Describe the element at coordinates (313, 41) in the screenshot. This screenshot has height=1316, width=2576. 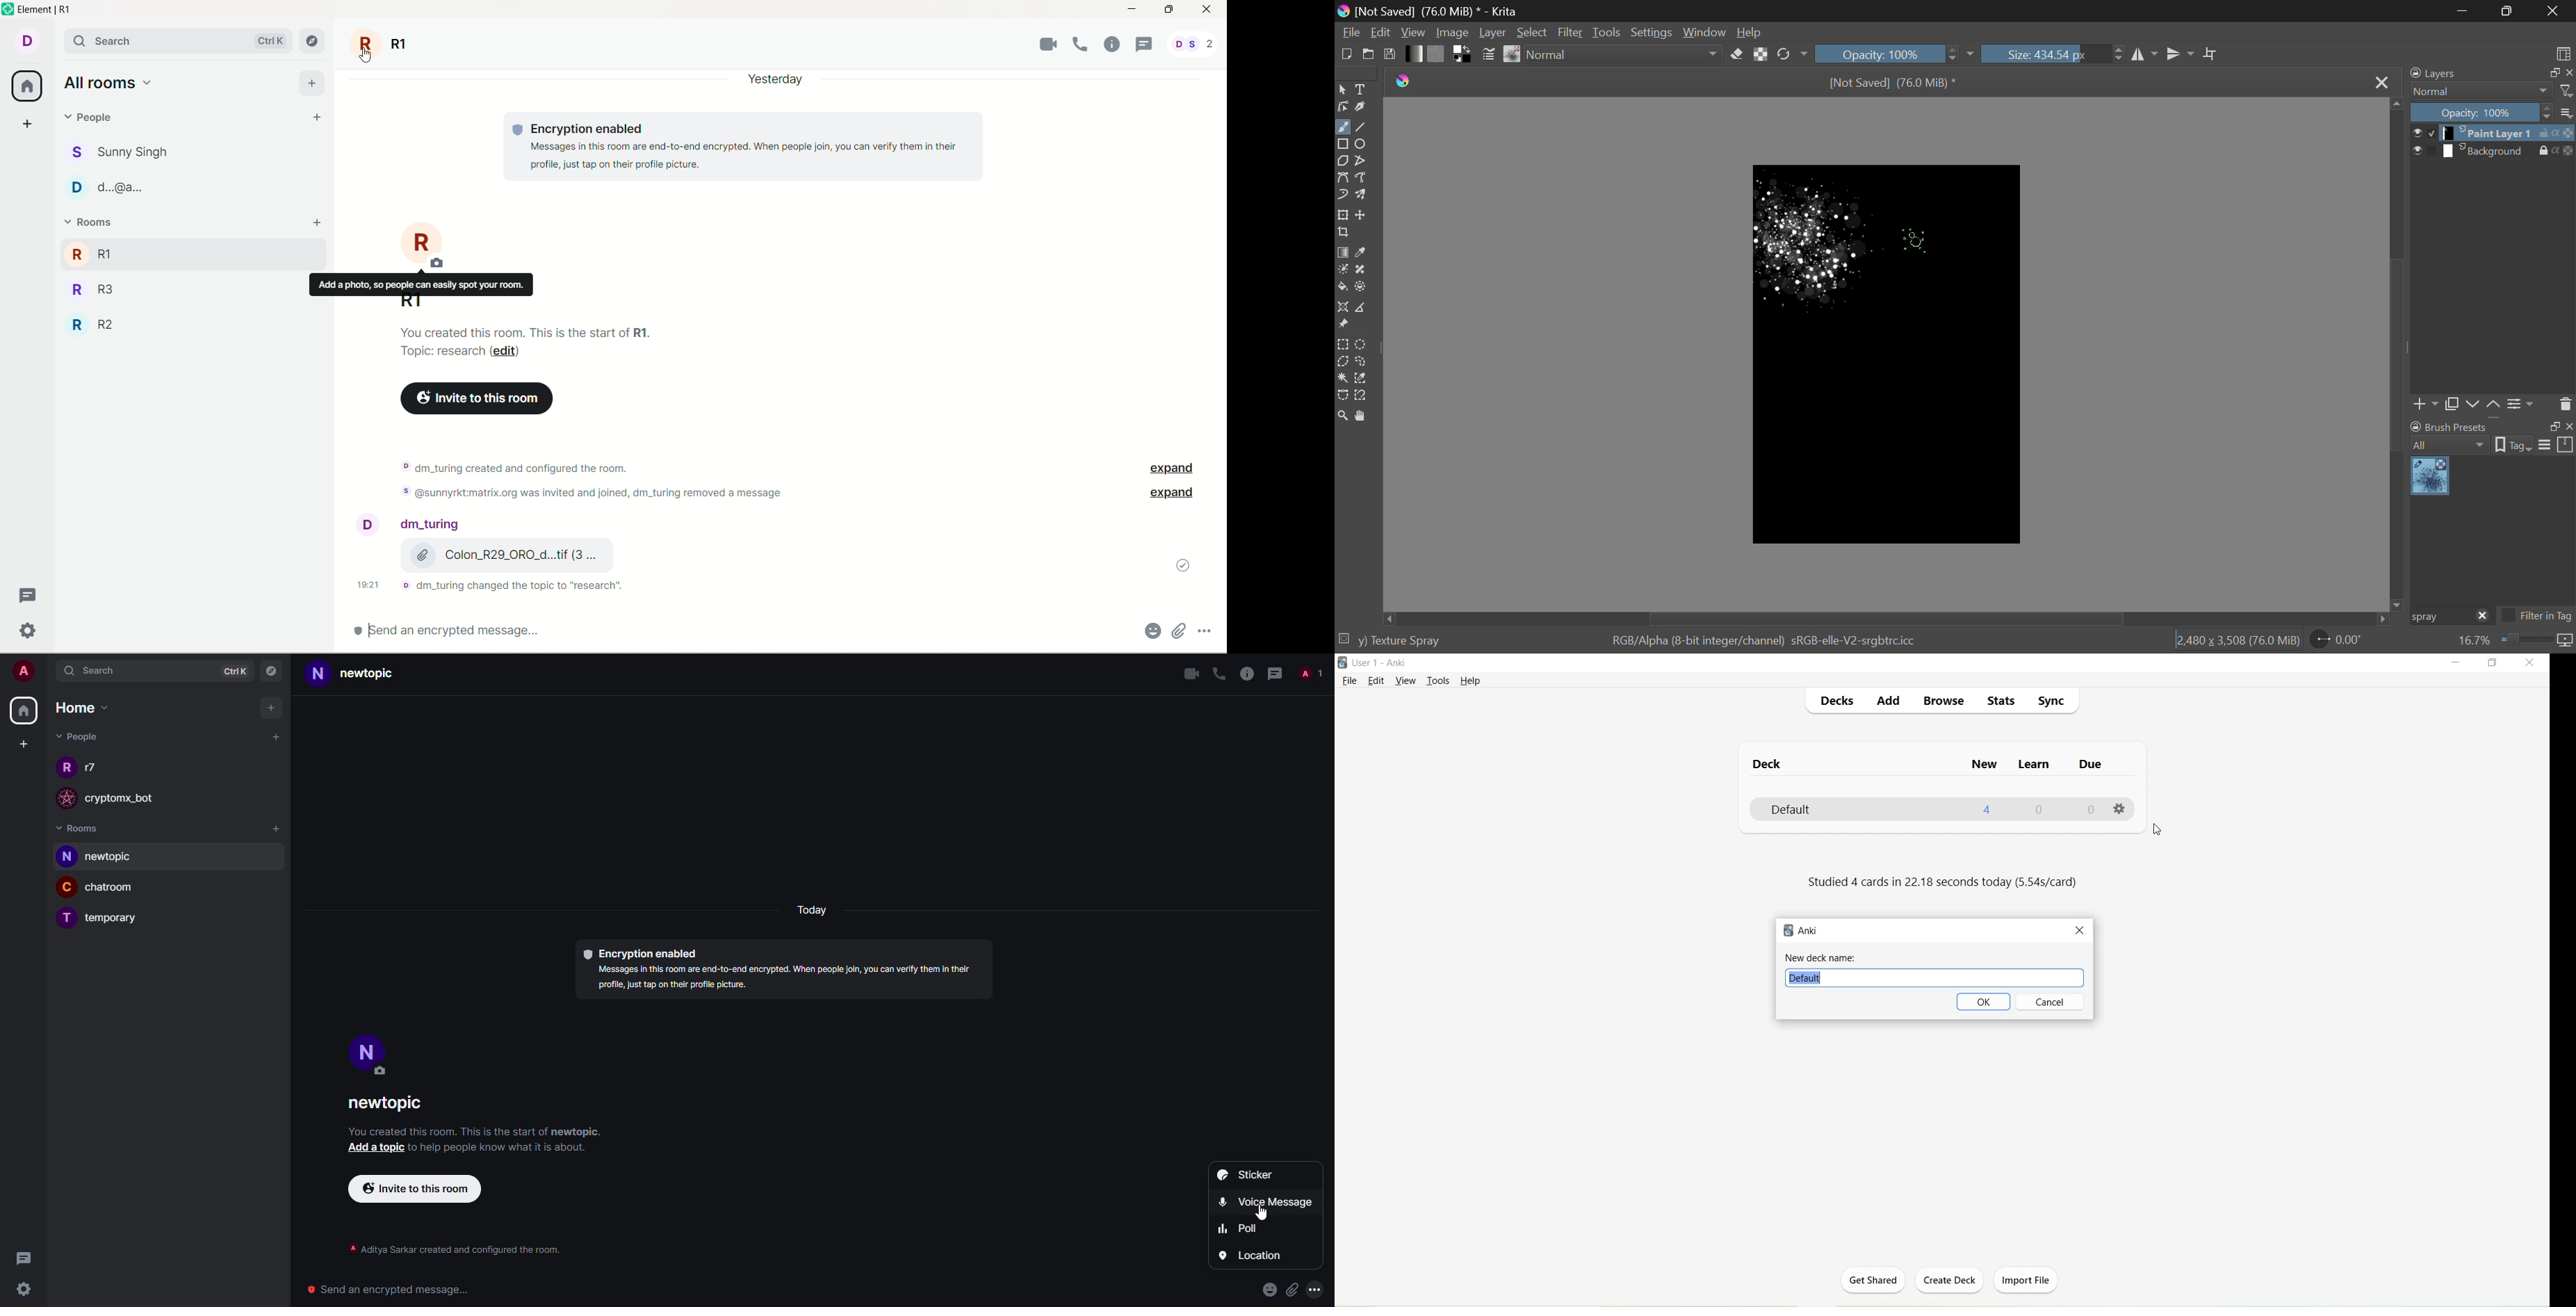
I see `explore room` at that location.